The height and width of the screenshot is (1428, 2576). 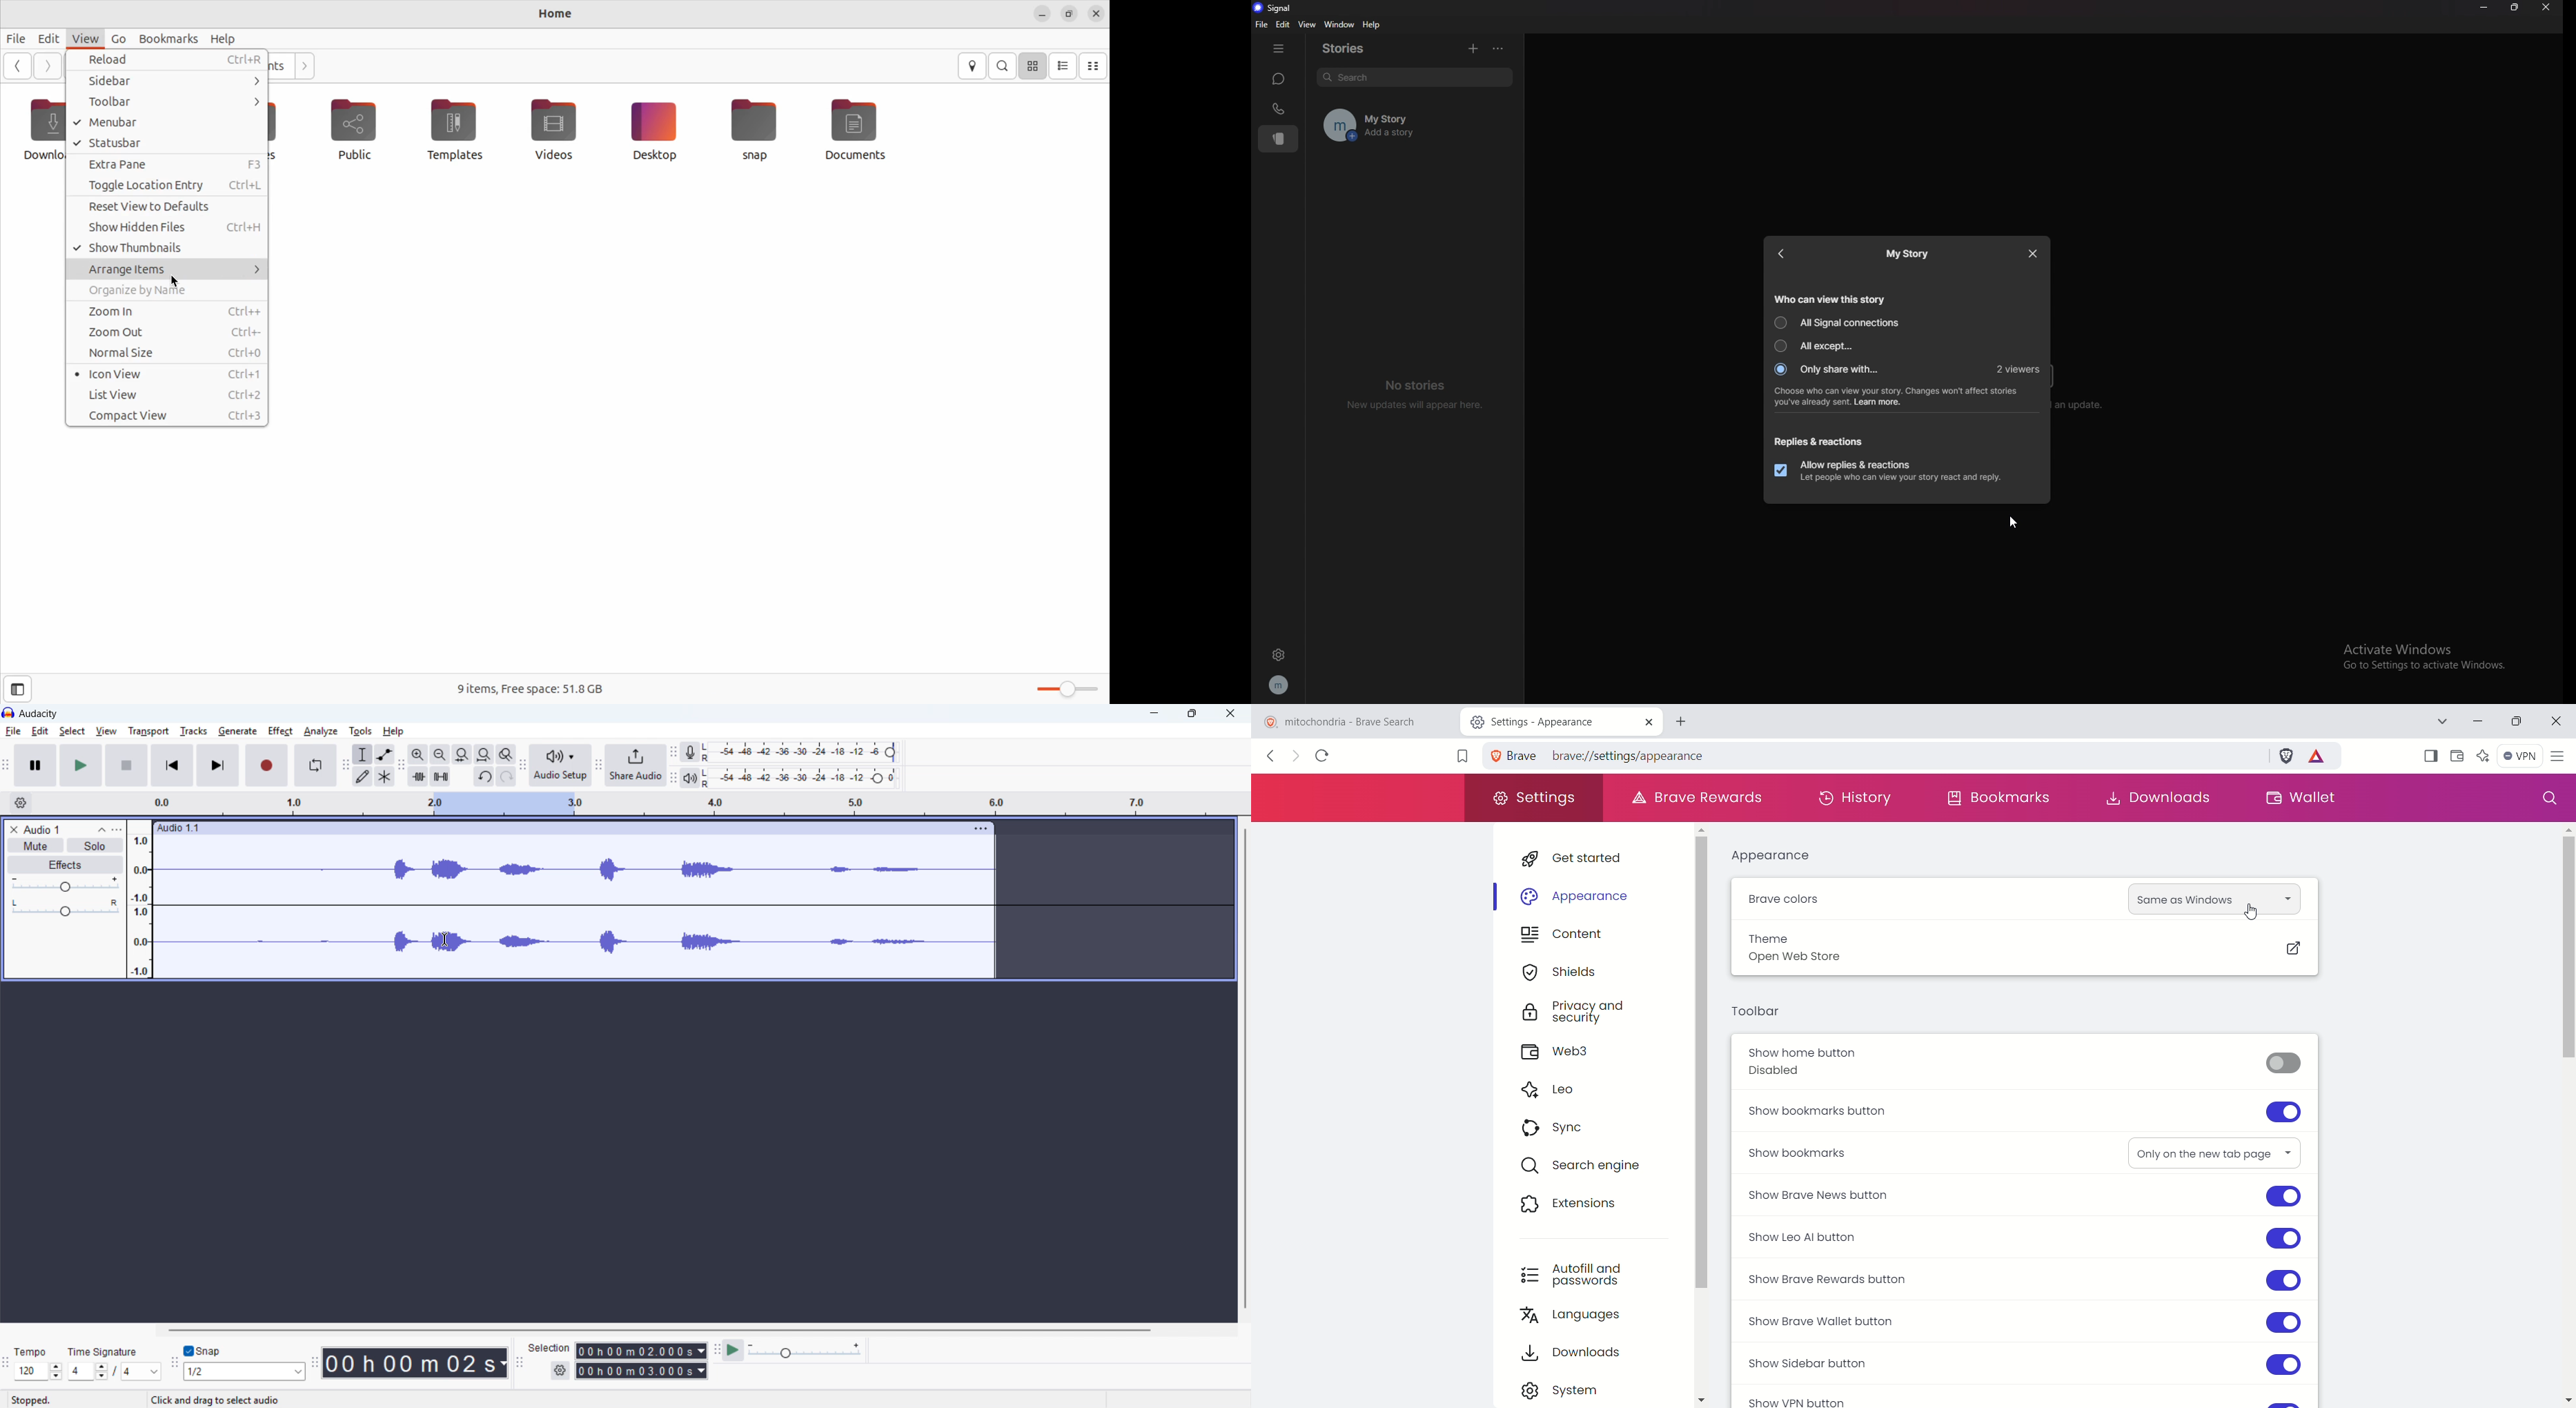 What do you see at coordinates (2034, 254) in the screenshot?
I see `close` at bounding box center [2034, 254].